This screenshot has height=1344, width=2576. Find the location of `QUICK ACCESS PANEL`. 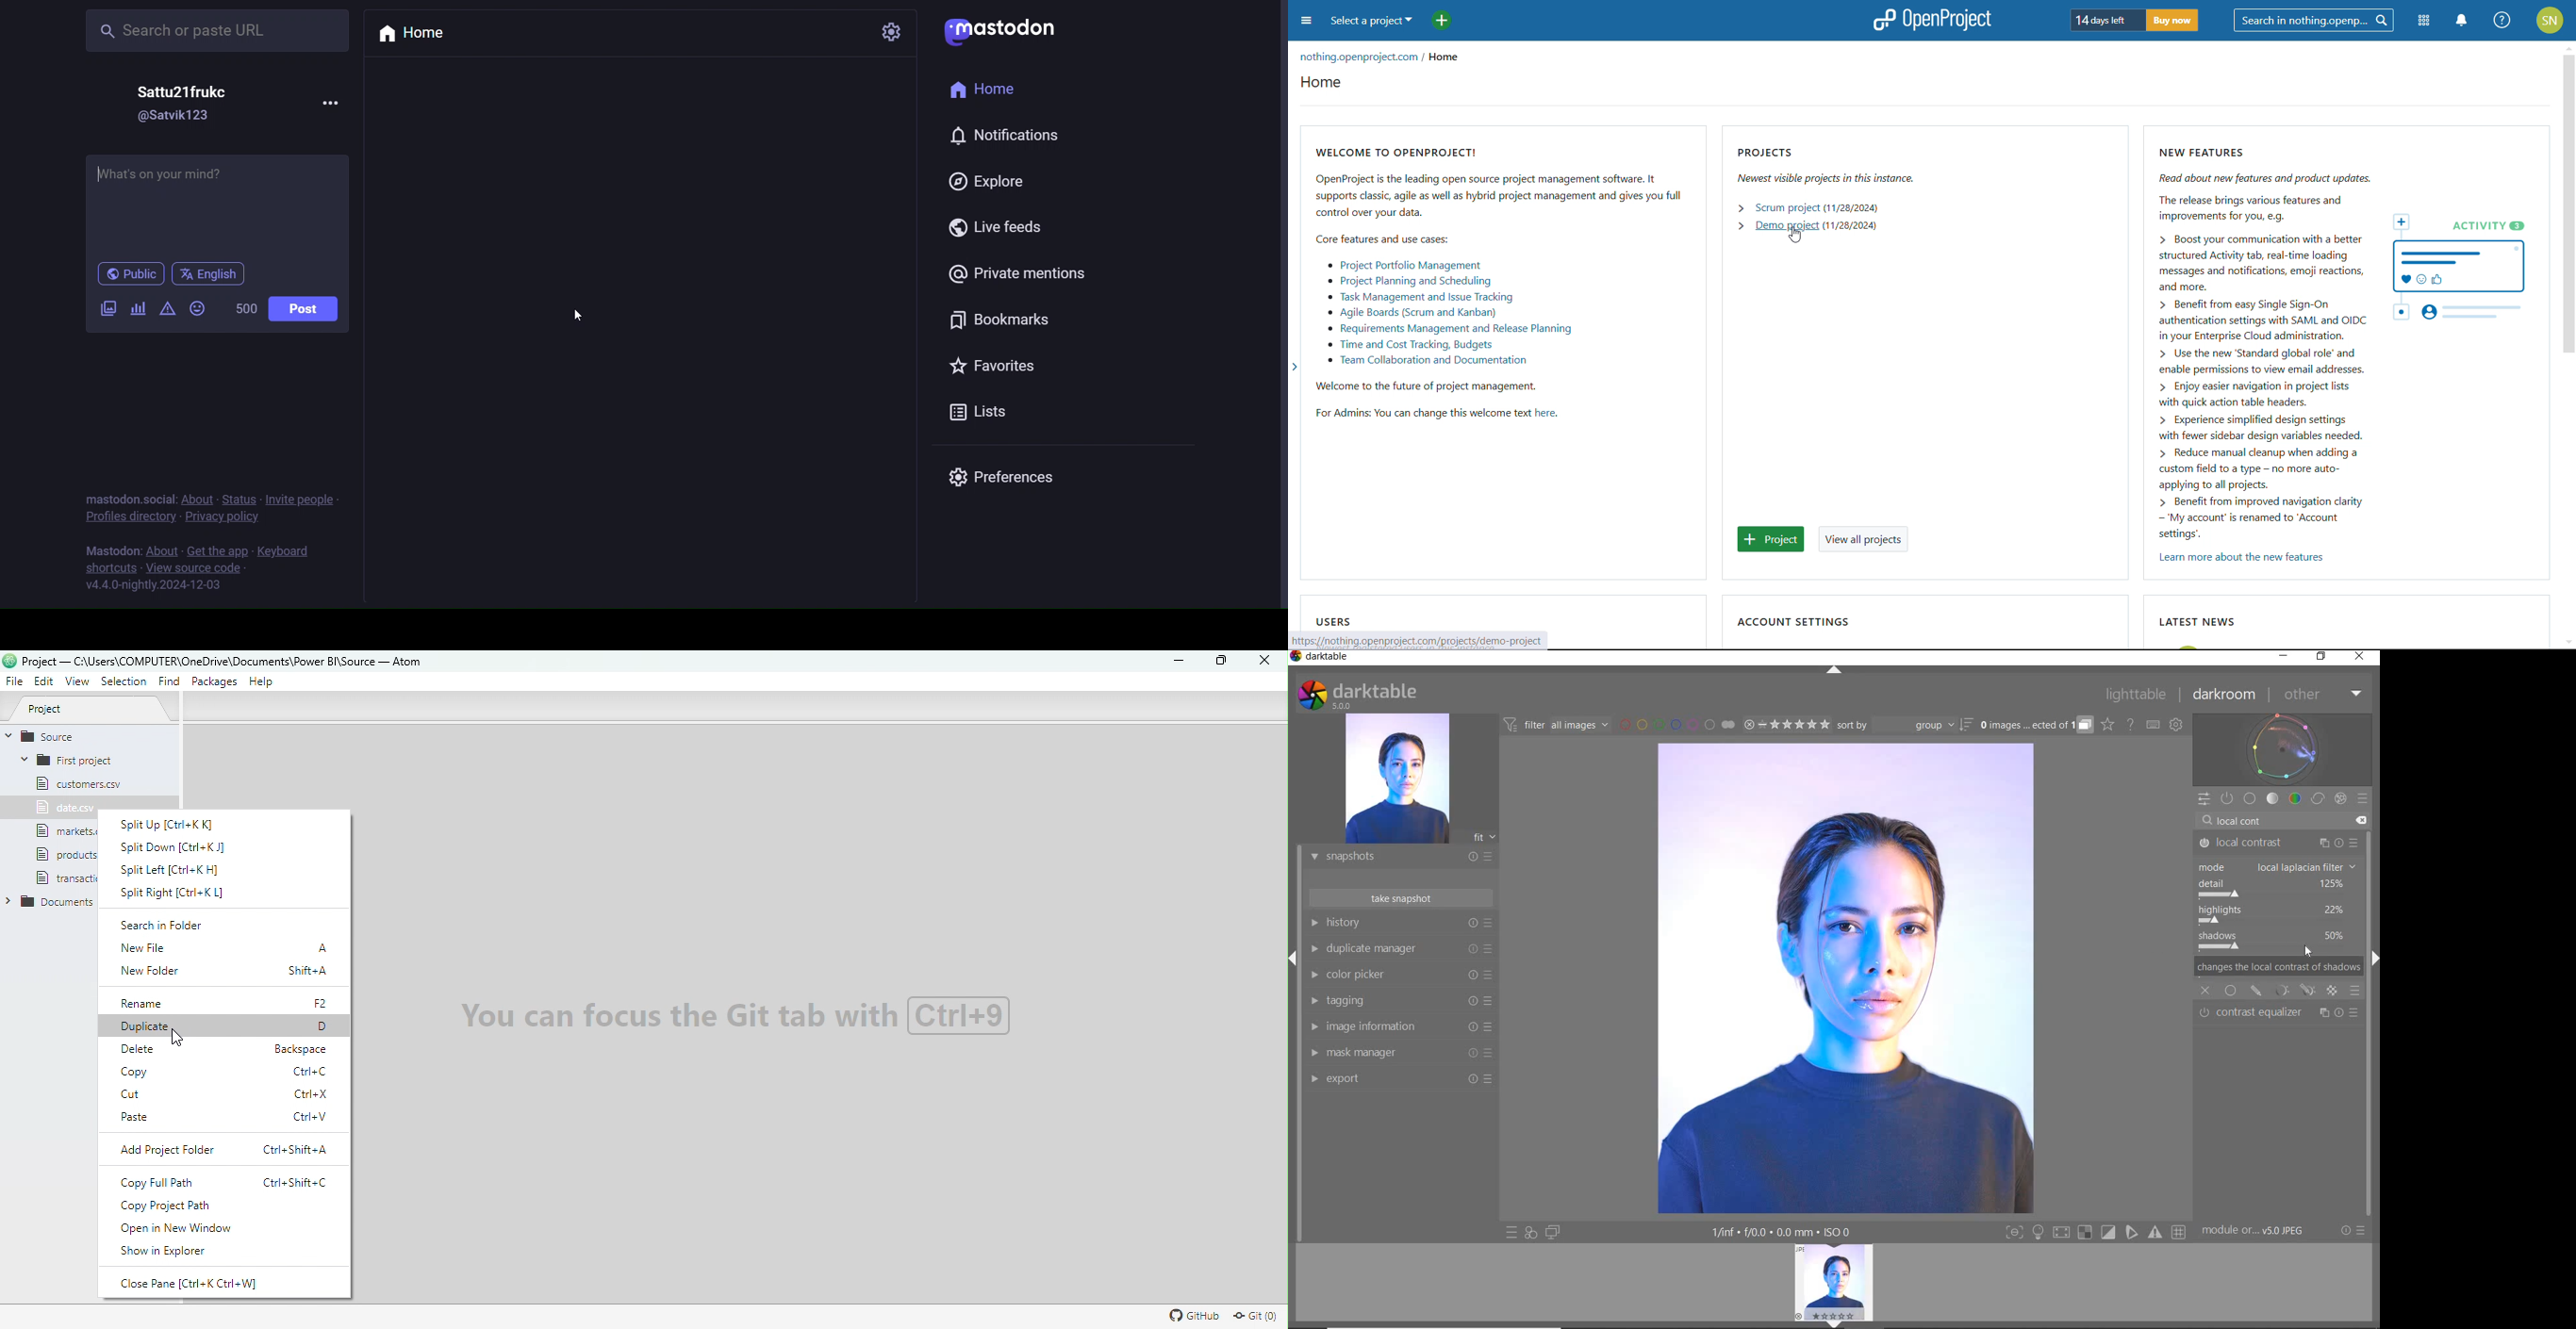

QUICK ACCESS PANEL is located at coordinates (2204, 800).